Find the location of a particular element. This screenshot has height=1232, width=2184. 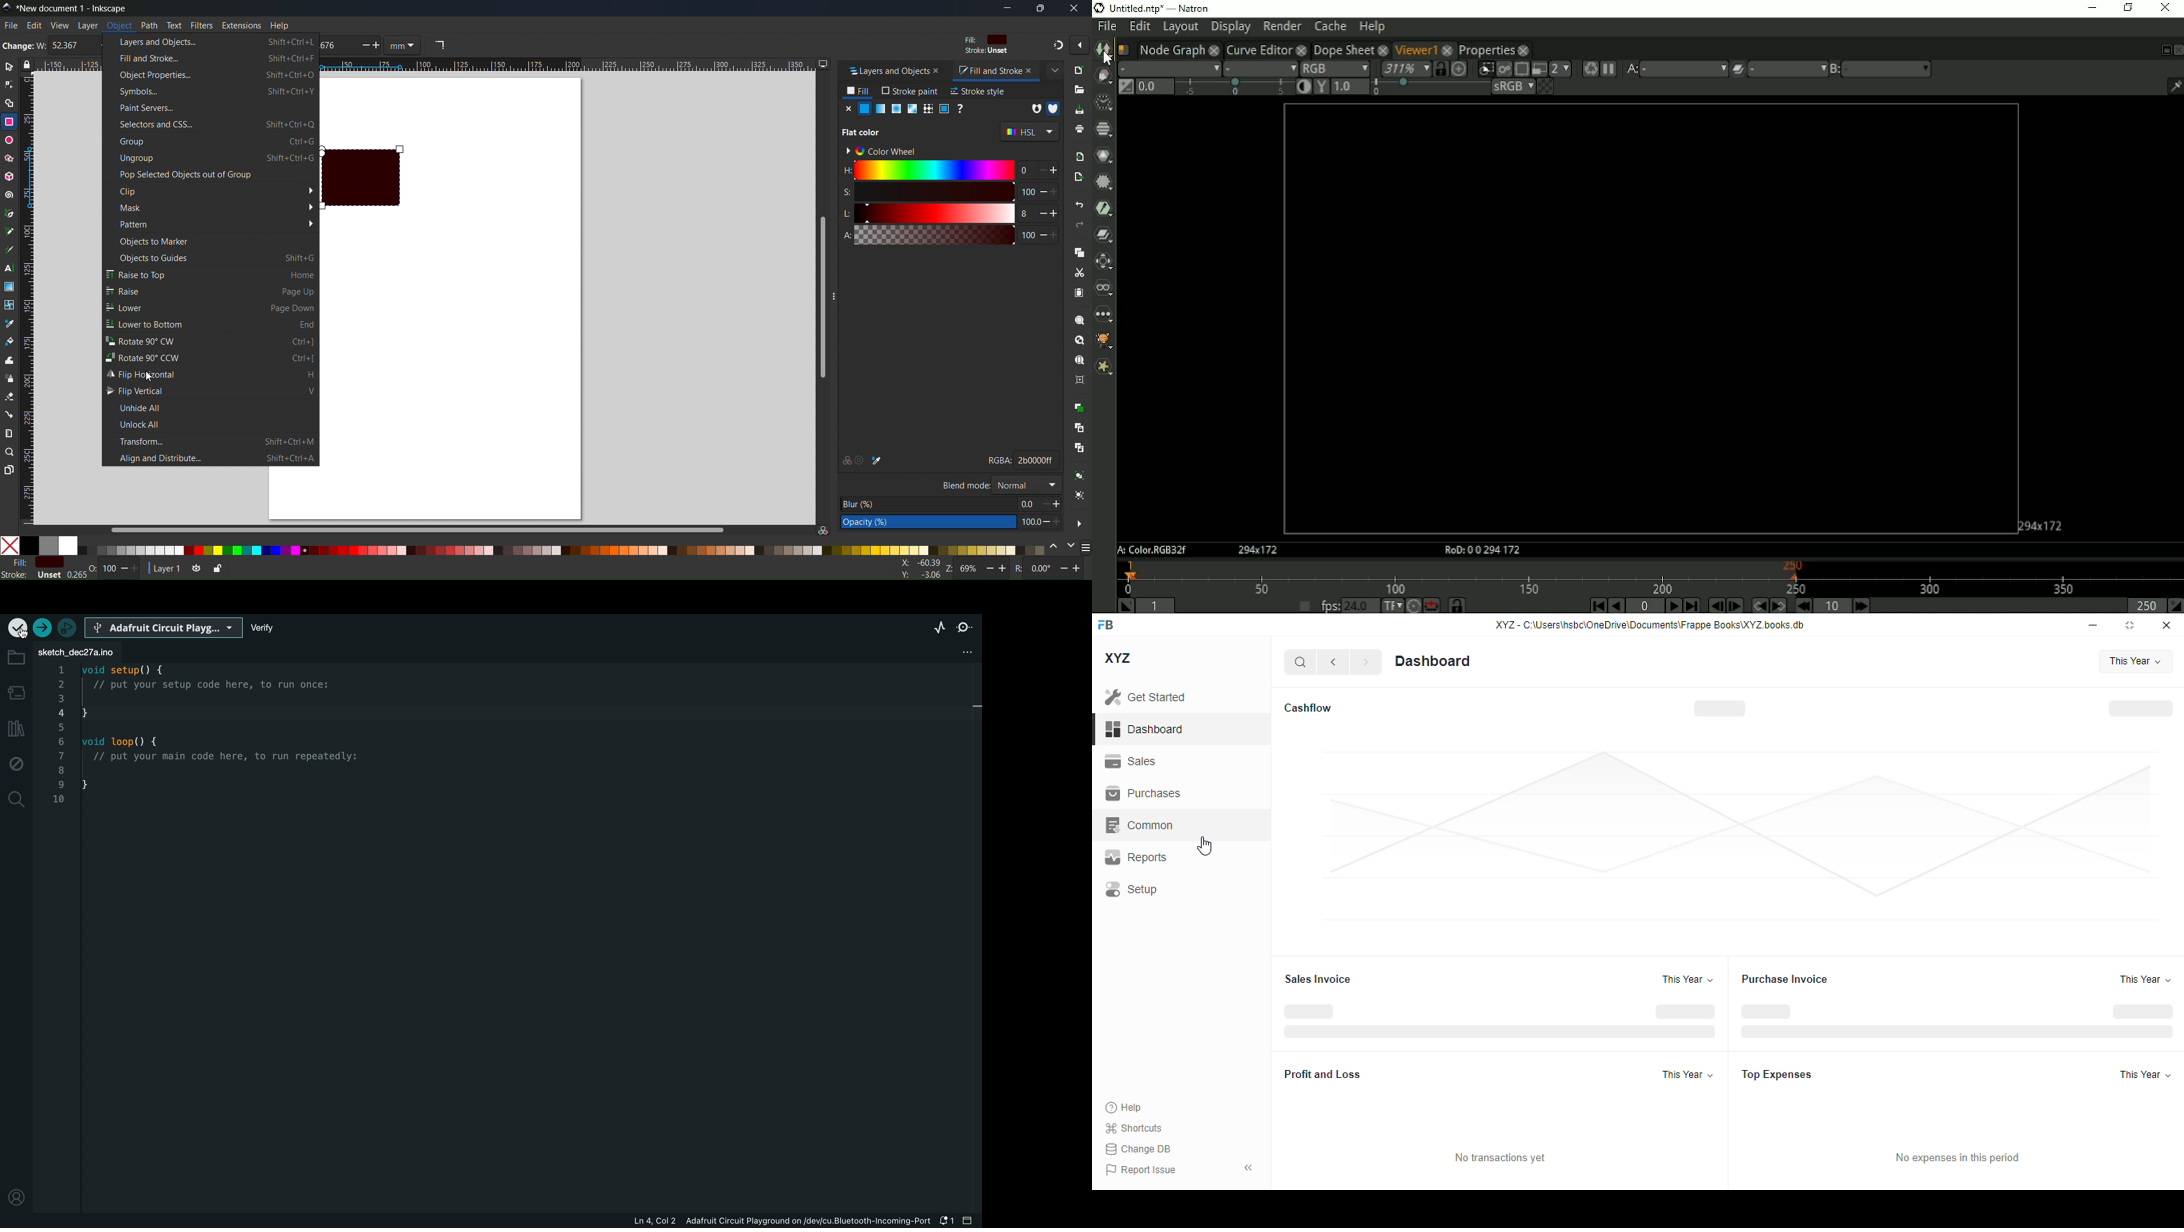

previous is located at coordinates (1333, 662).